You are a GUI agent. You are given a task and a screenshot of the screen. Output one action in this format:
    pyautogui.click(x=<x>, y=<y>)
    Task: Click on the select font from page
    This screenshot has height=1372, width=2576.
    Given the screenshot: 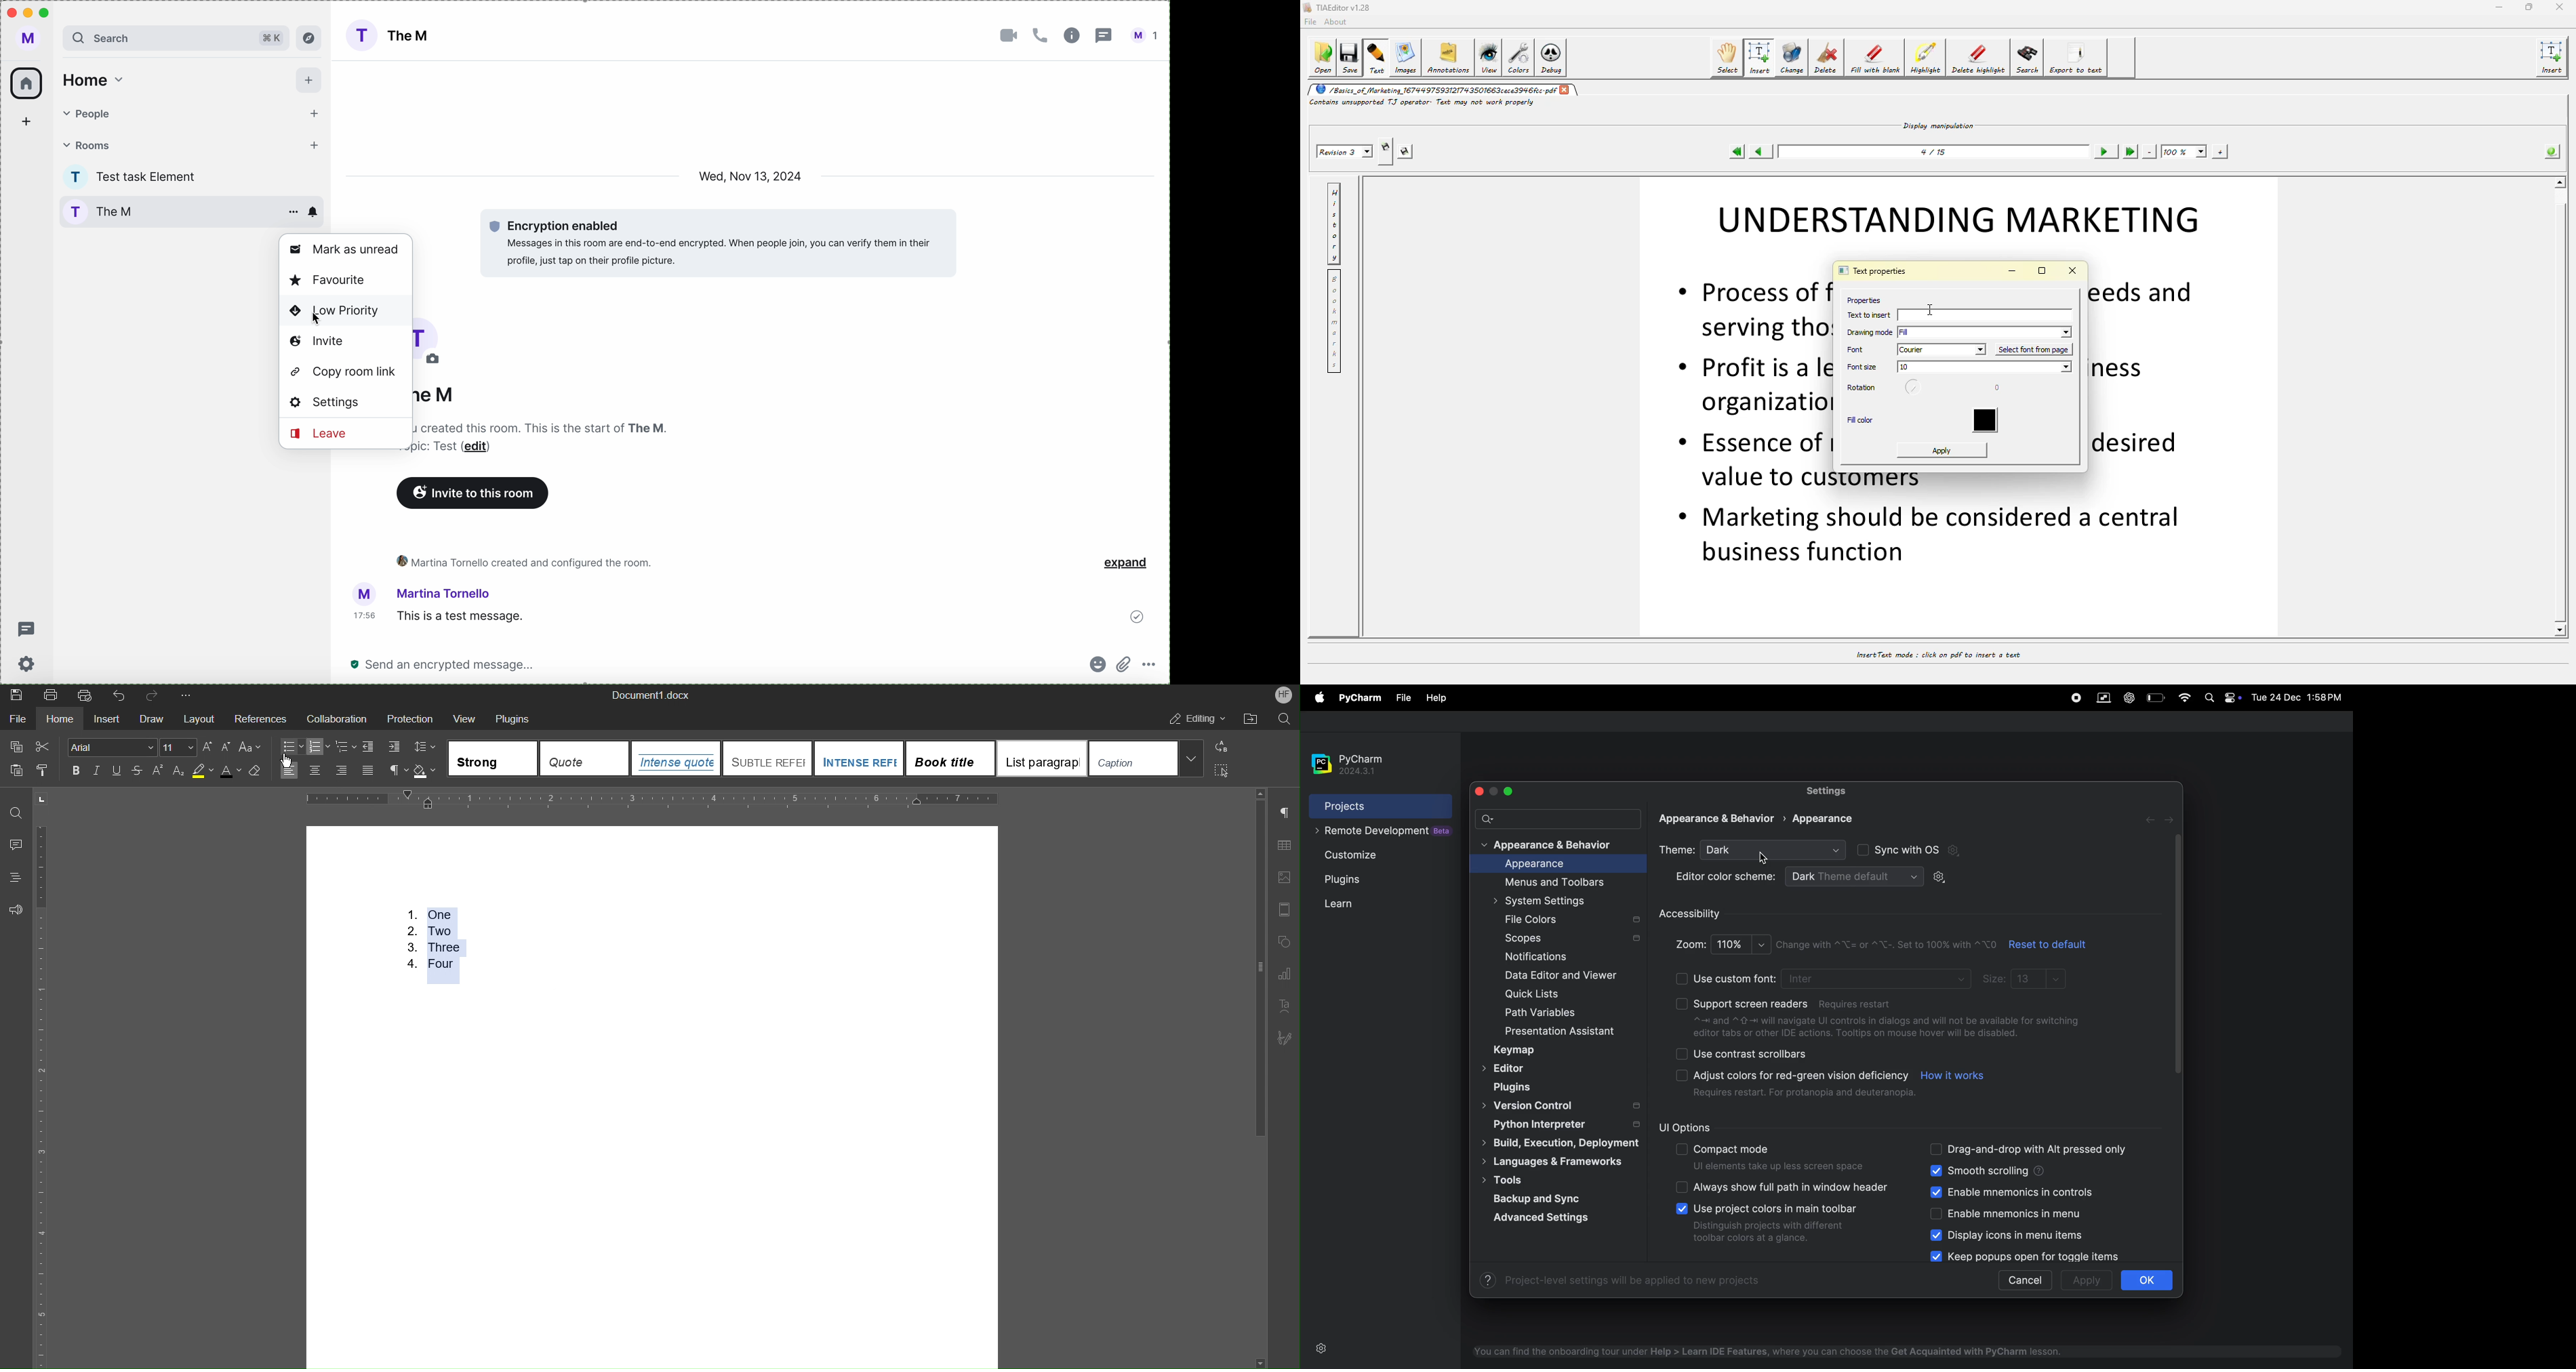 What is the action you would take?
    pyautogui.click(x=2036, y=349)
    